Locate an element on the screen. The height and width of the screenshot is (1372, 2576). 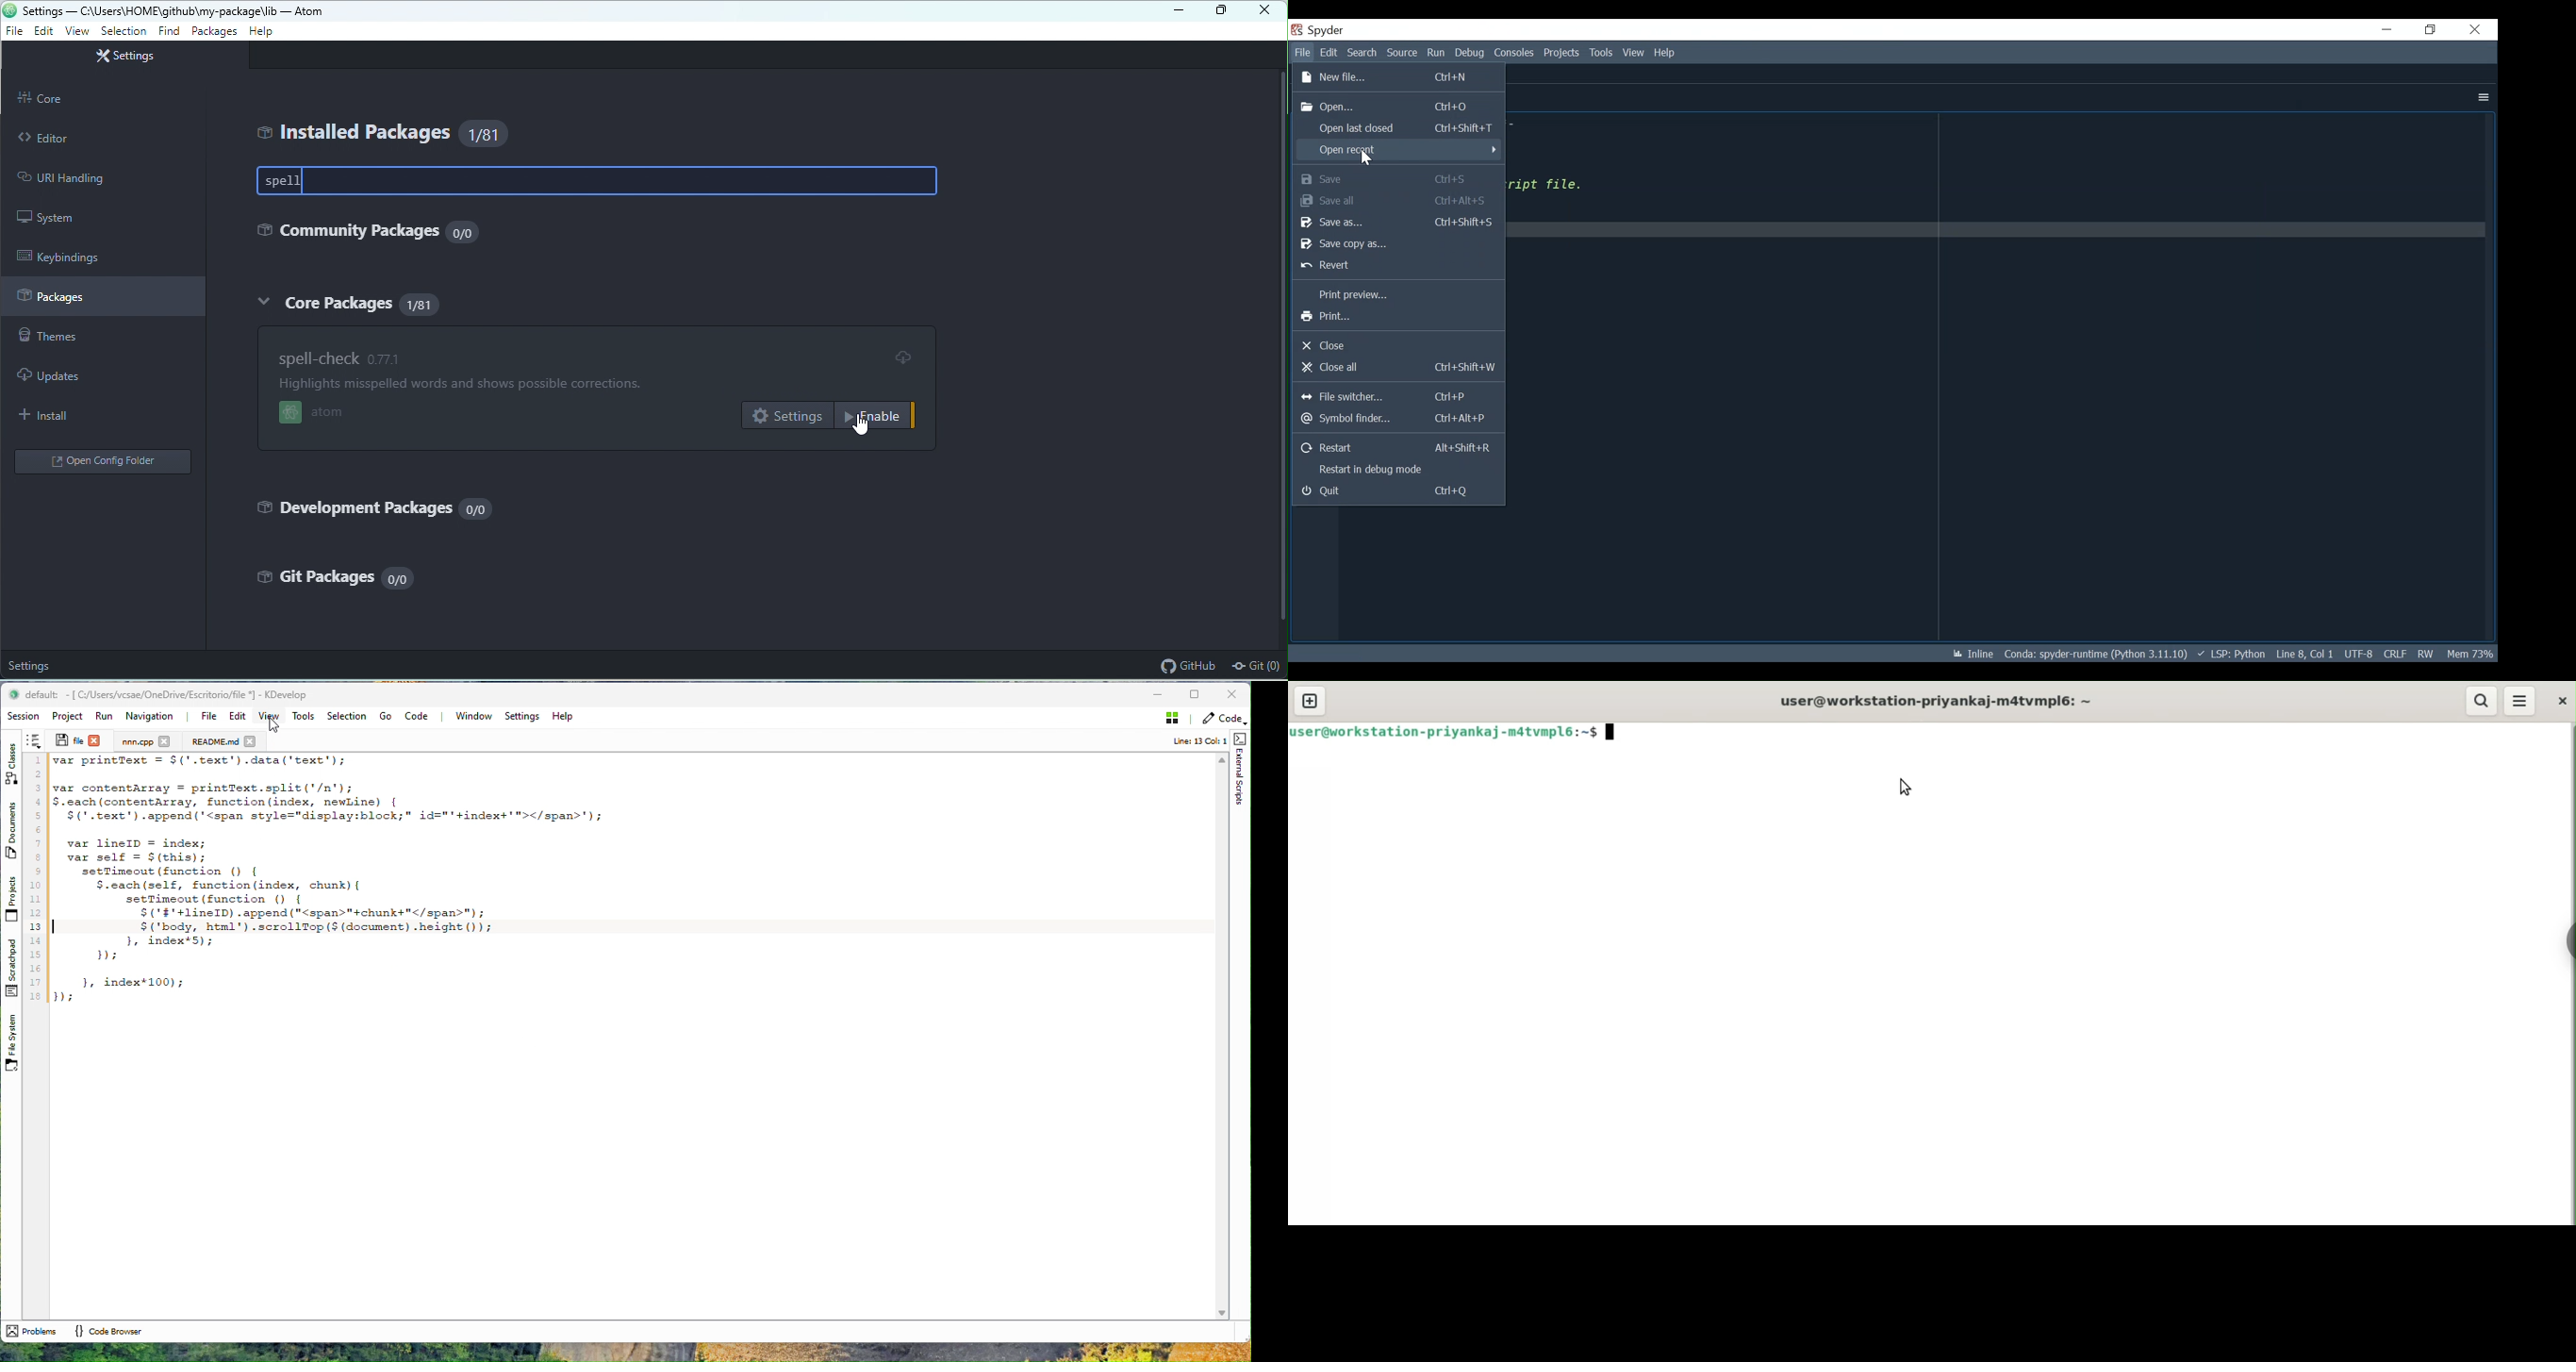
maximize is located at coordinates (1221, 11).